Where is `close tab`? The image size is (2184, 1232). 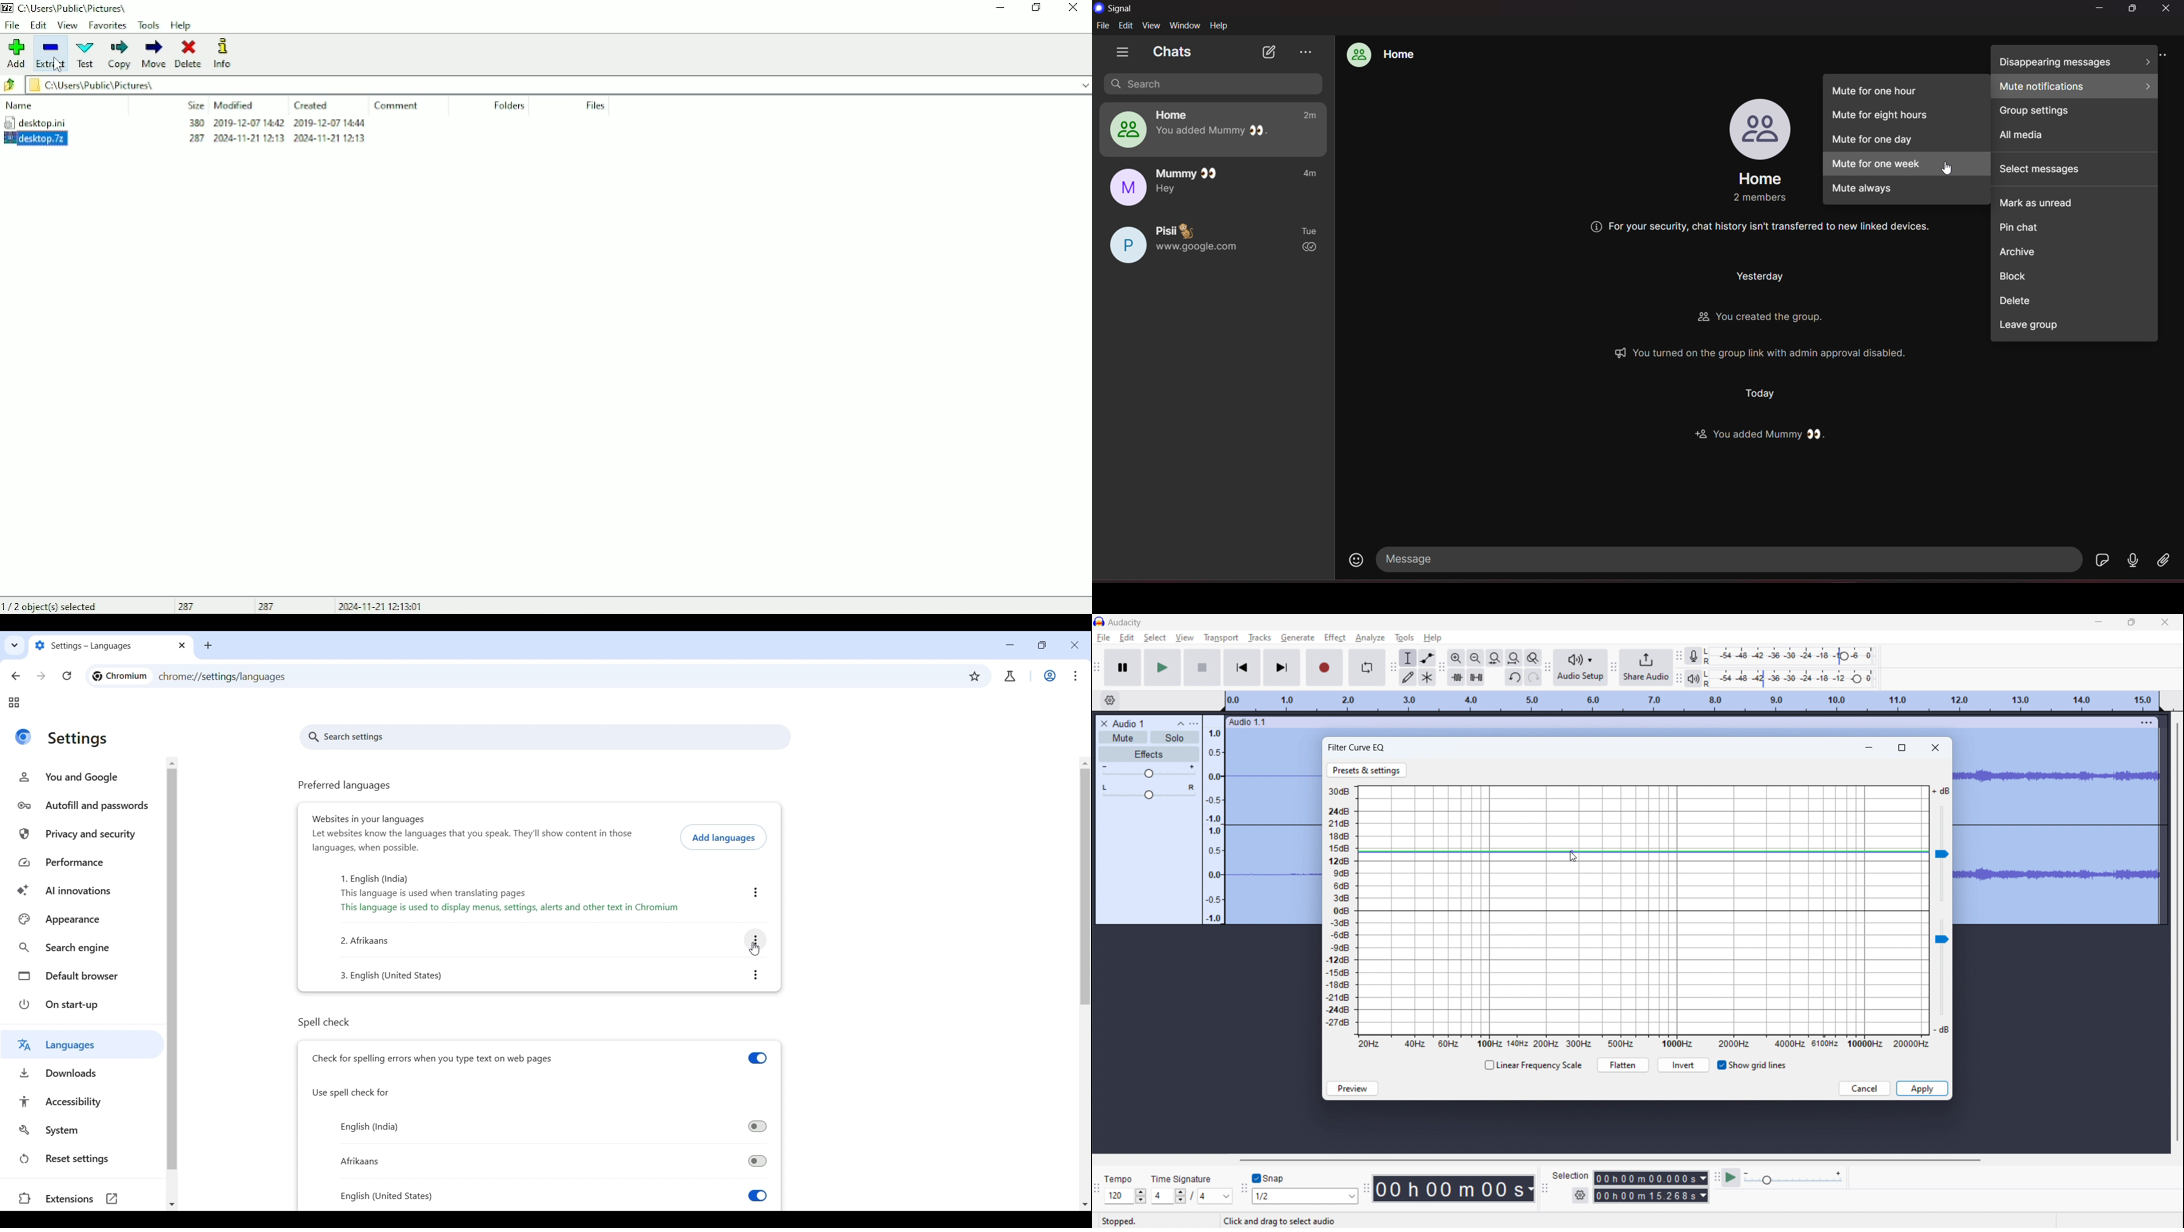 close tab is located at coordinates (182, 646).